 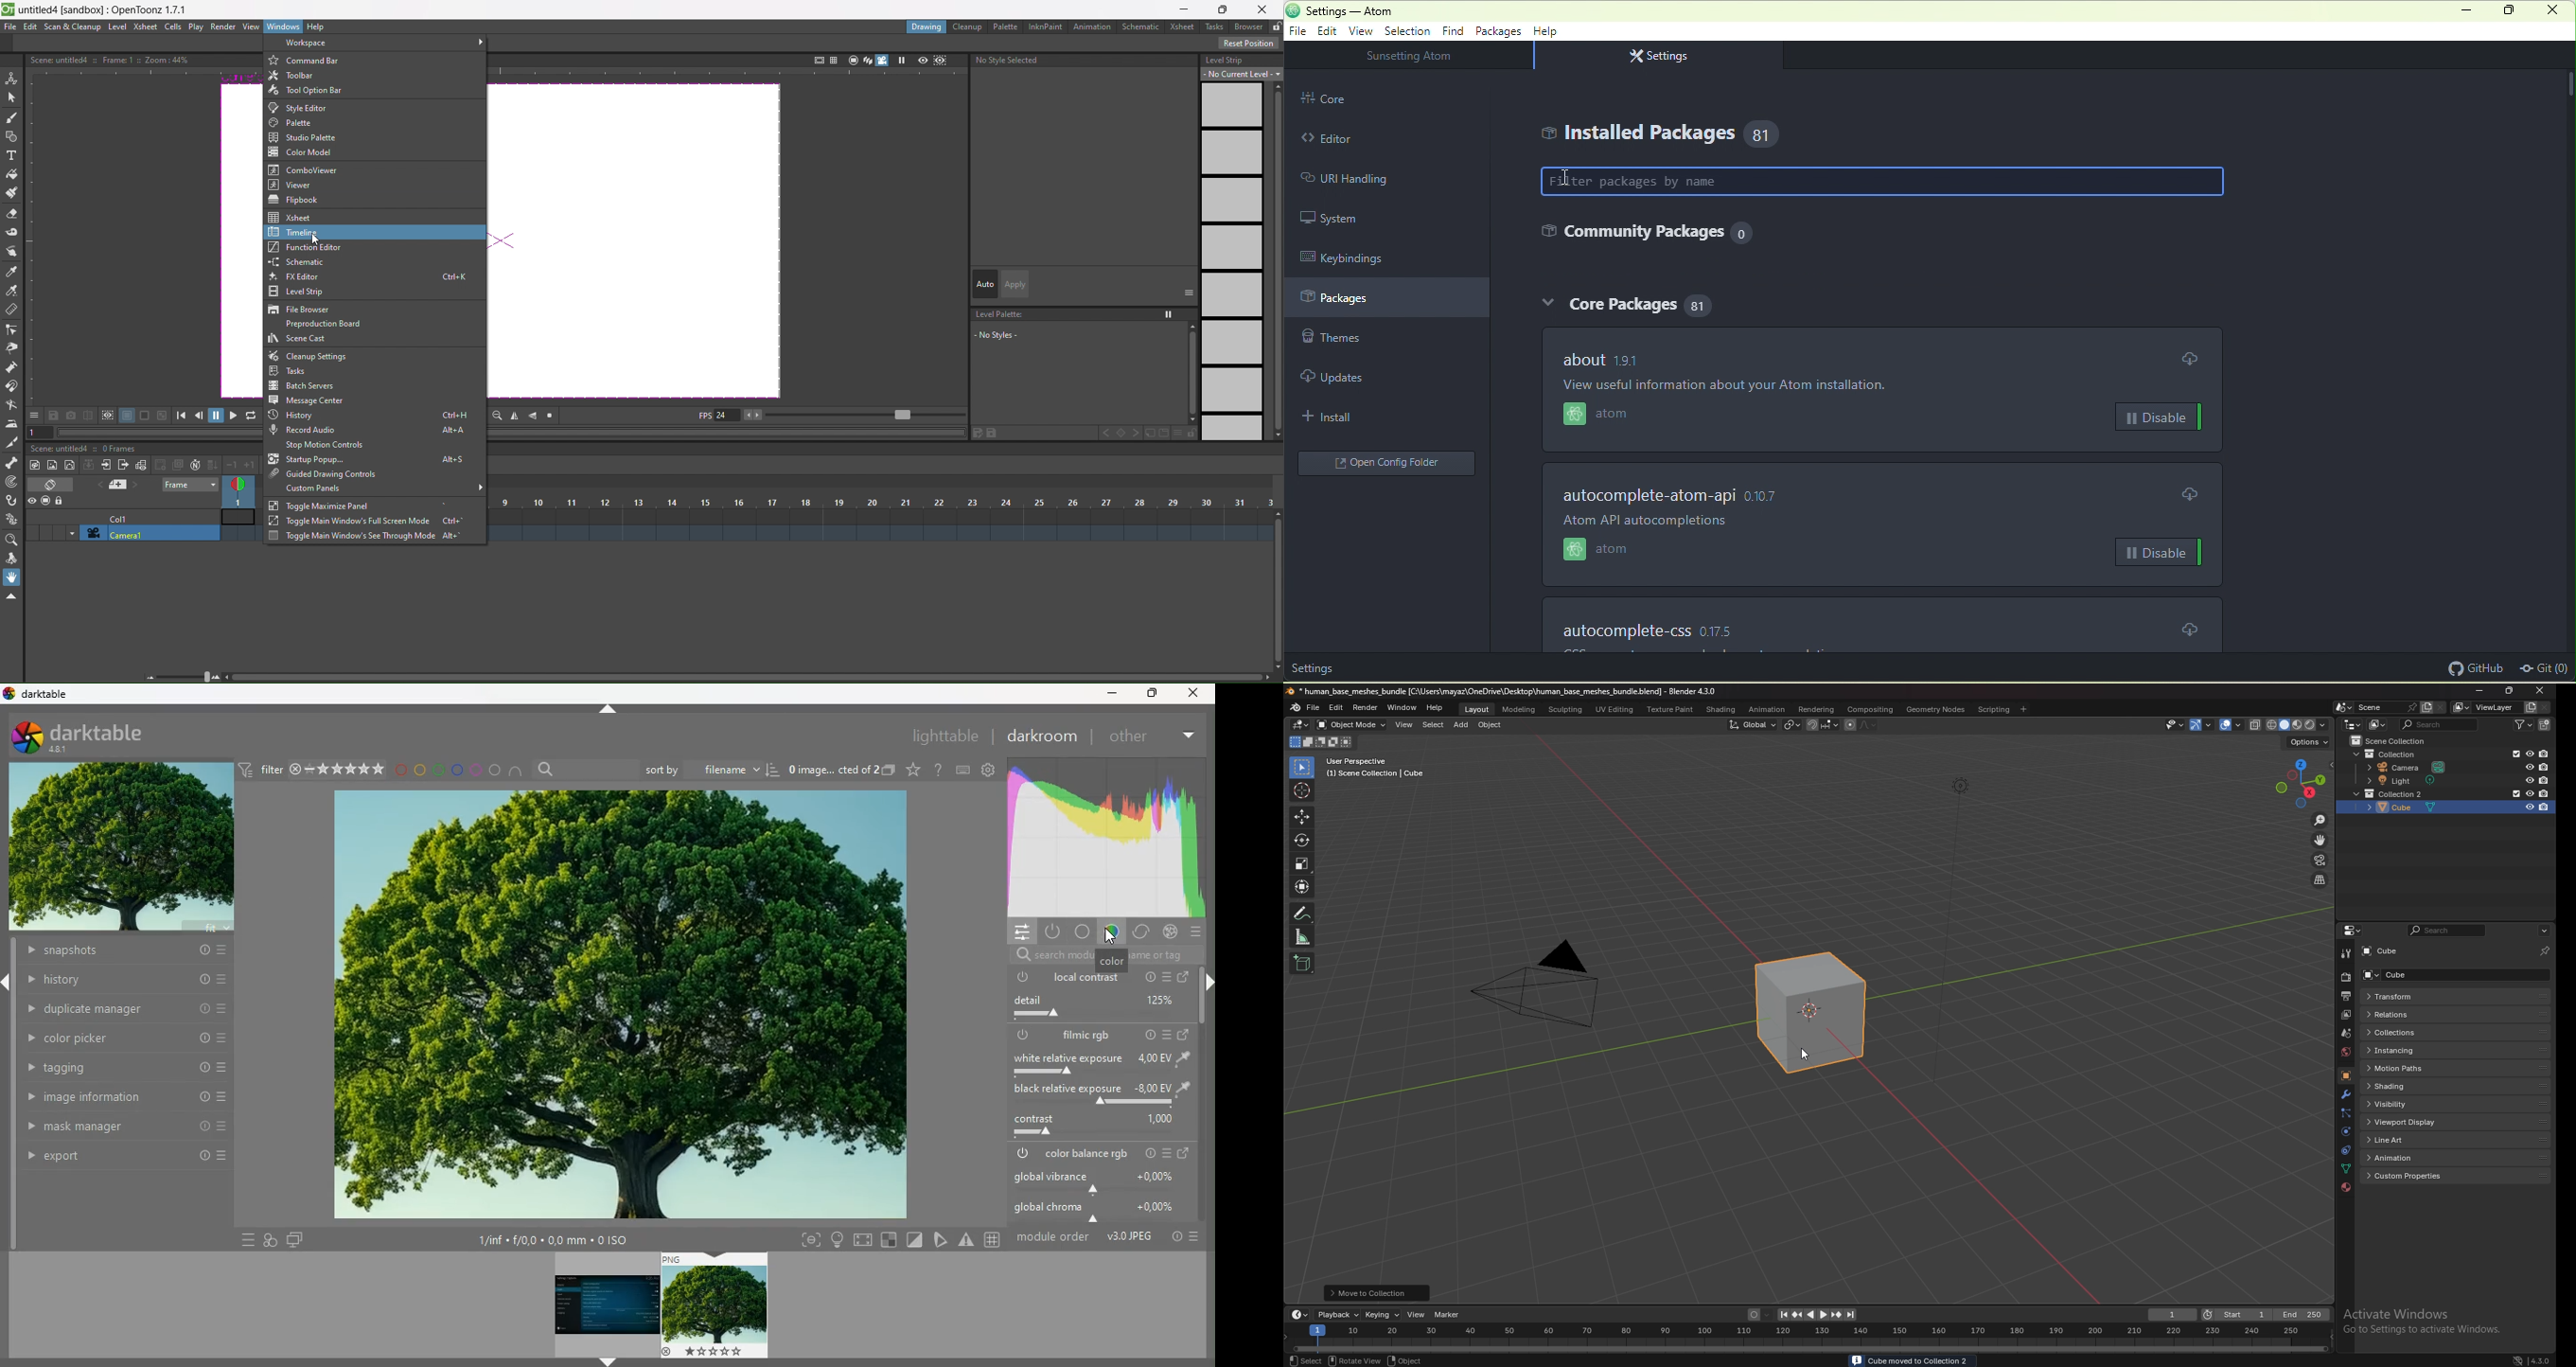 What do you see at coordinates (2445, 932) in the screenshot?
I see `search` at bounding box center [2445, 932].